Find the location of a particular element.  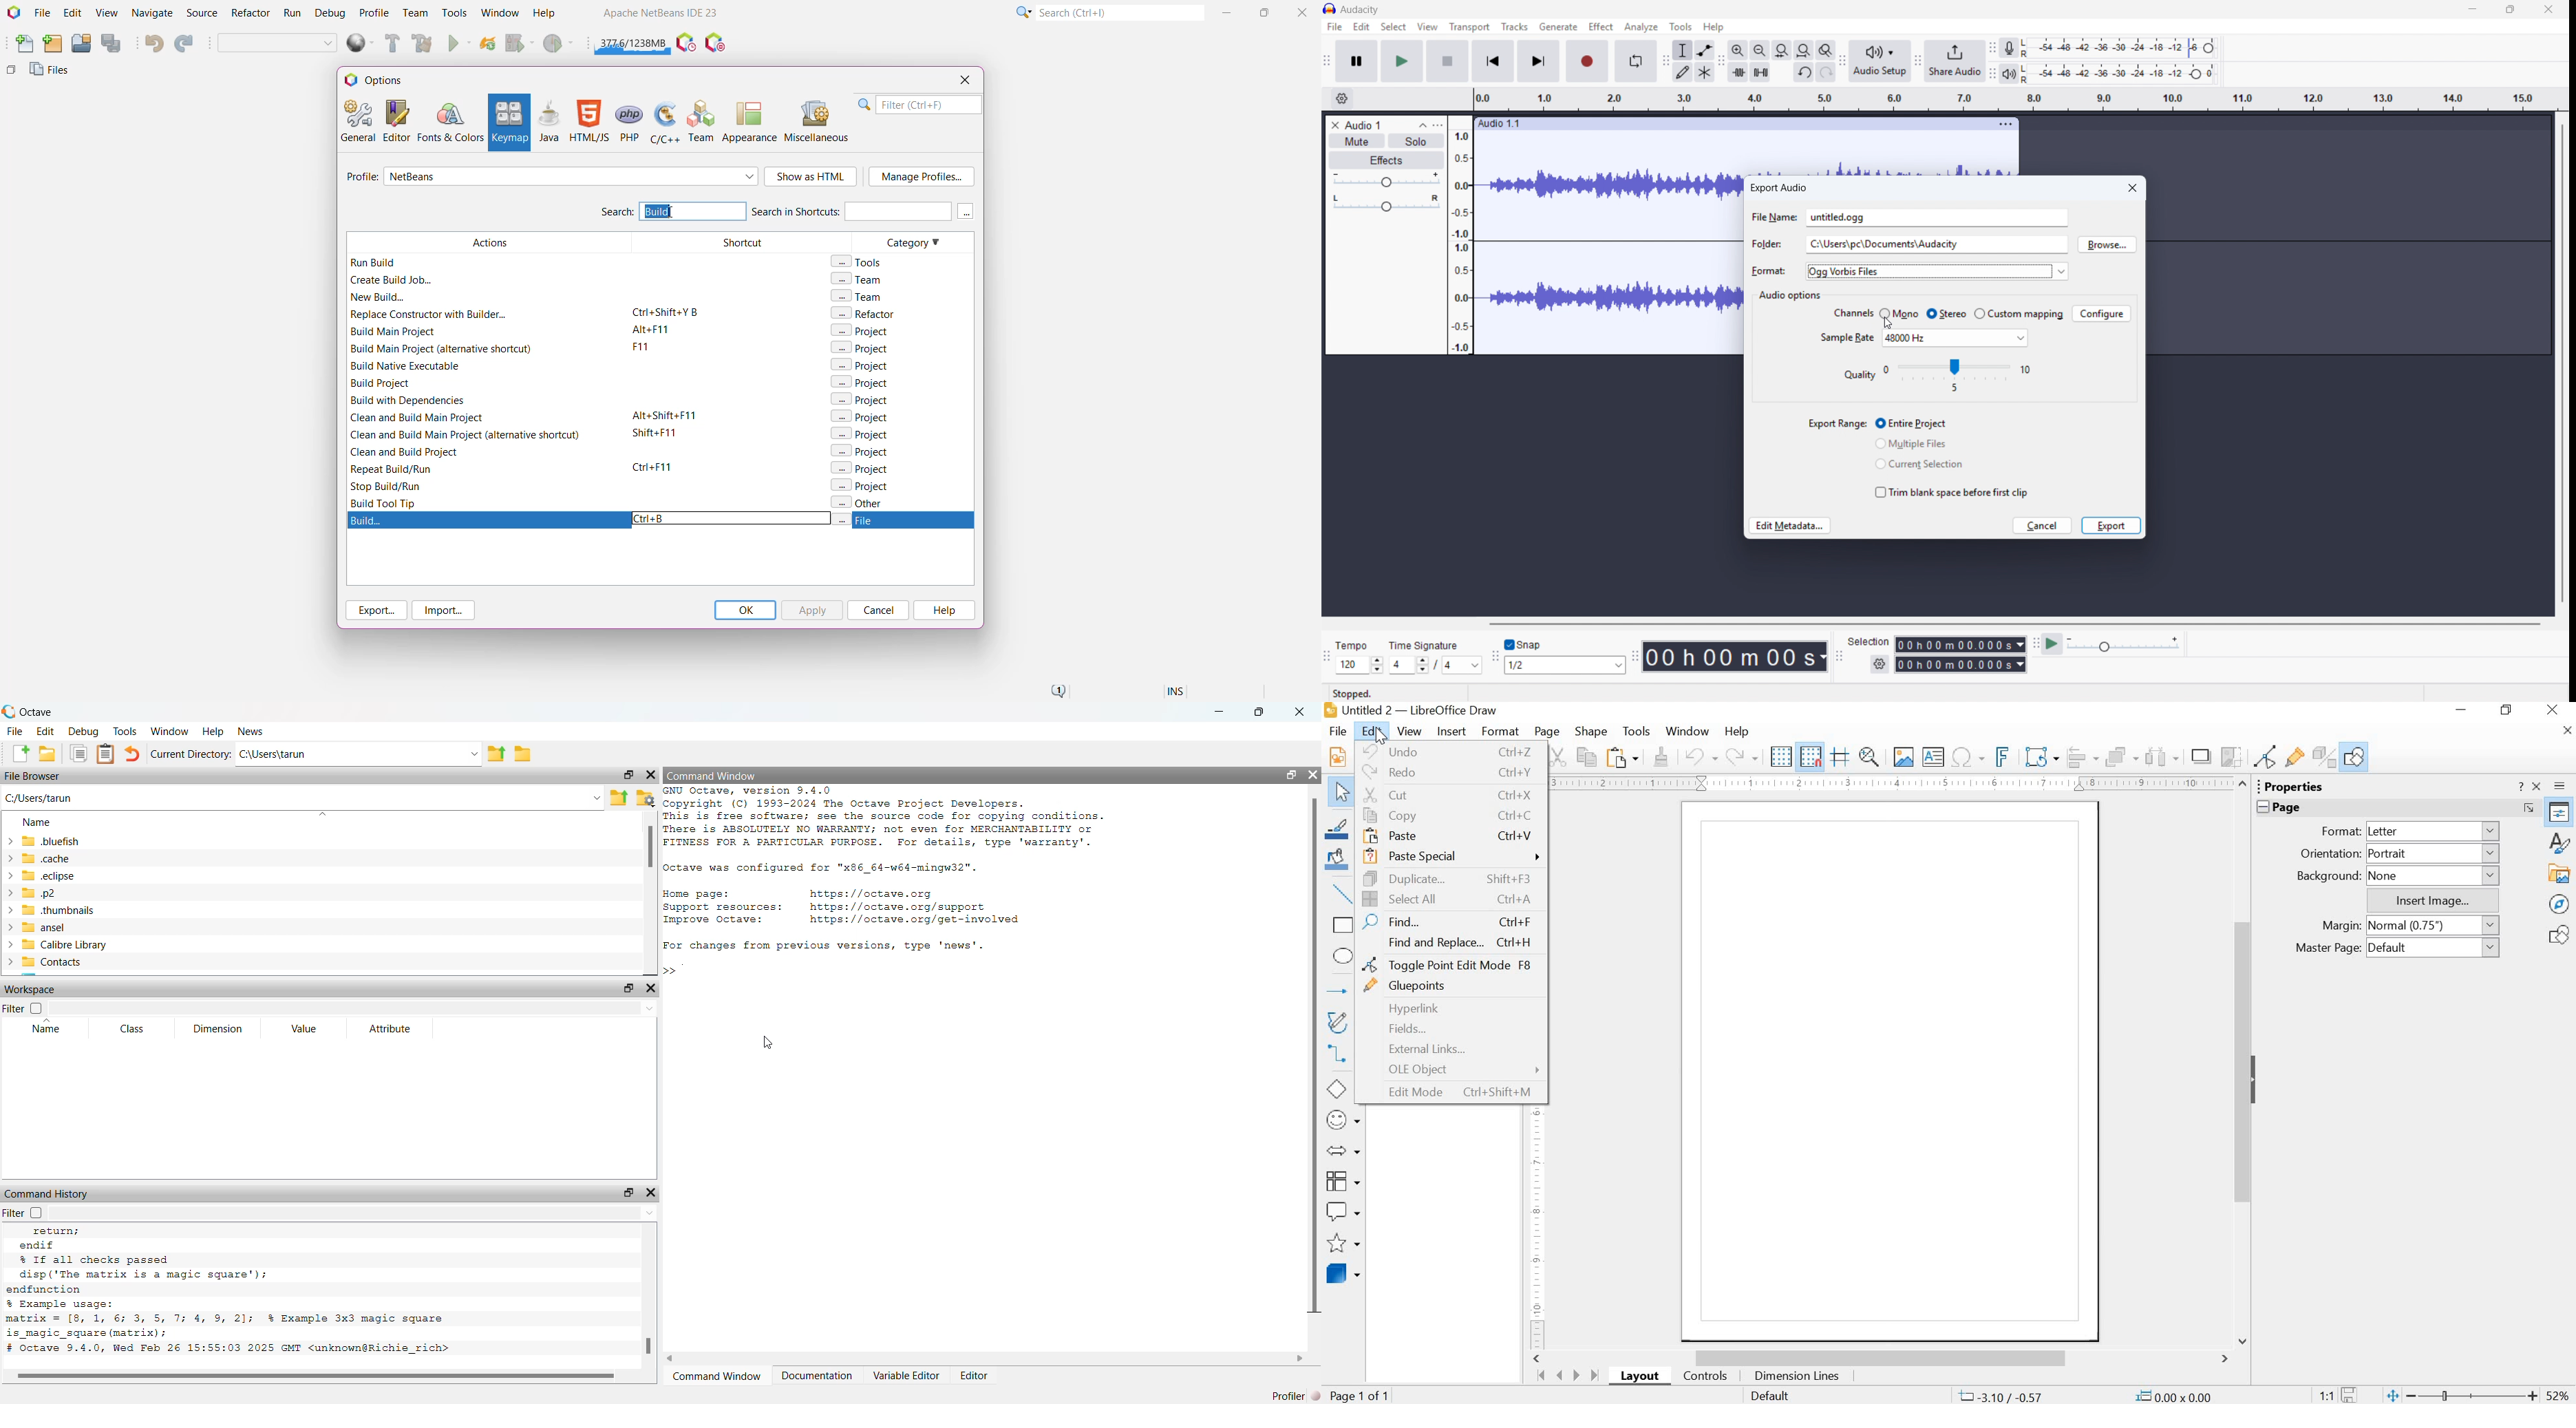

sample rate is located at coordinates (1847, 338).